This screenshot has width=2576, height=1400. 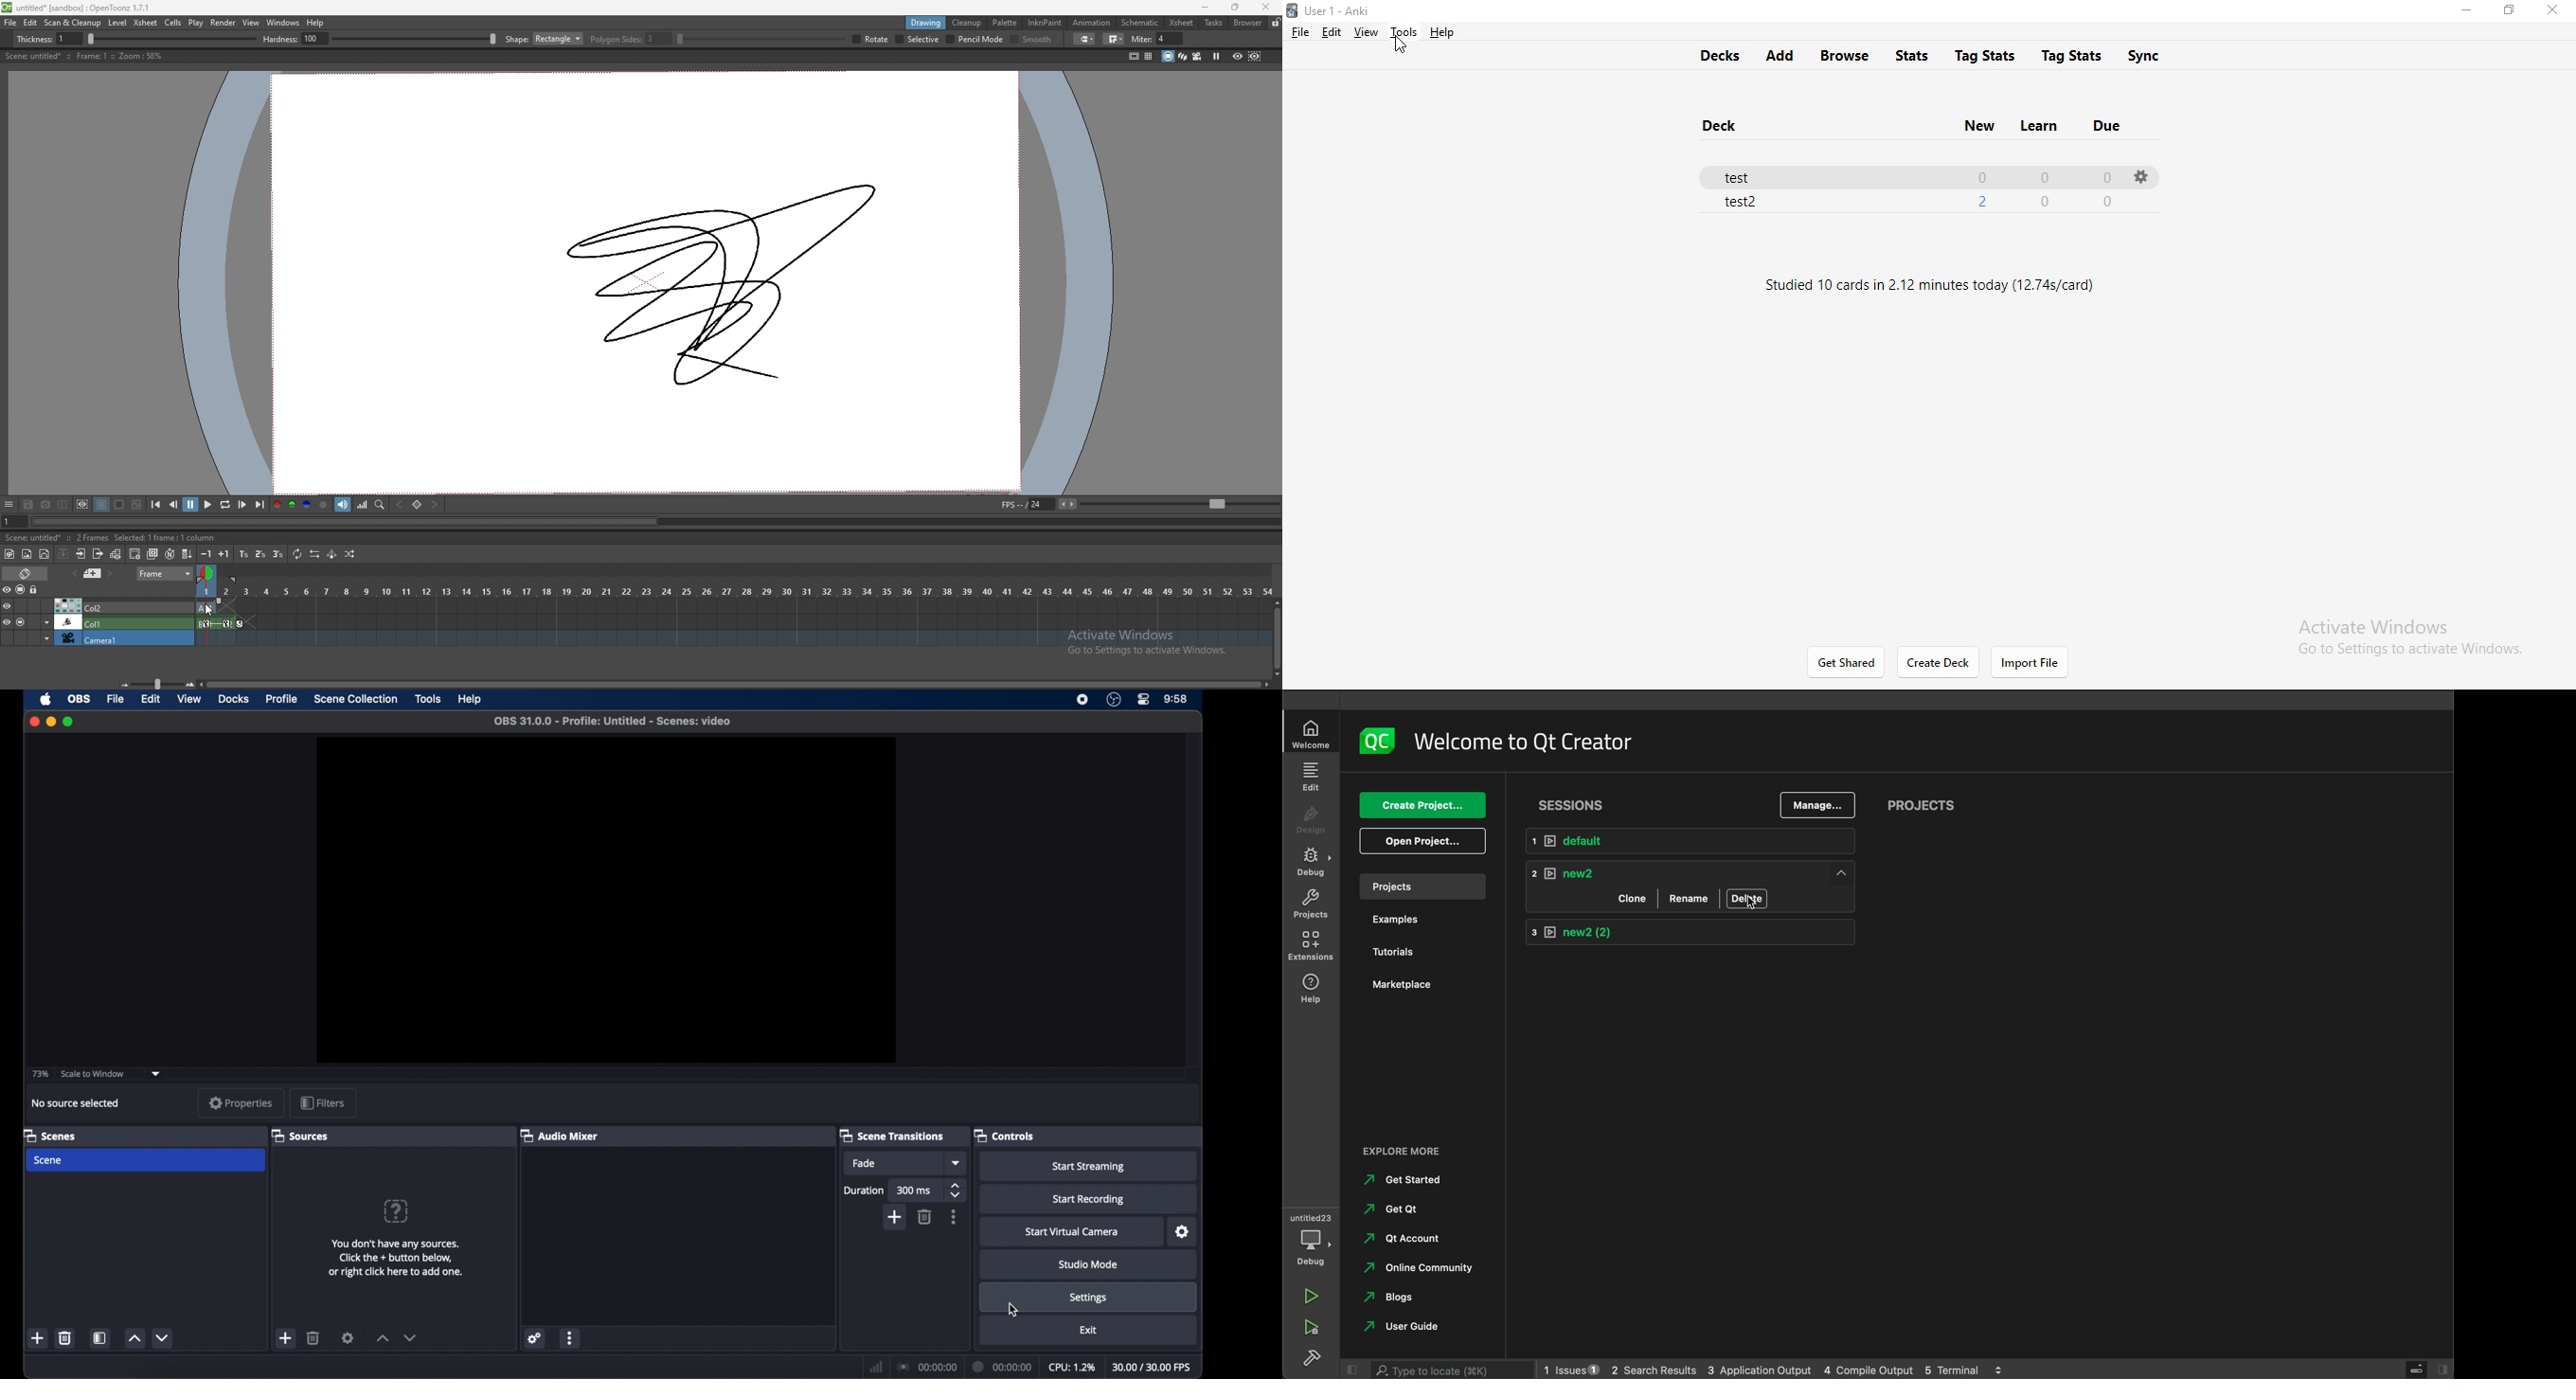 What do you see at coordinates (1412, 952) in the screenshot?
I see `tutorials` at bounding box center [1412, 952].